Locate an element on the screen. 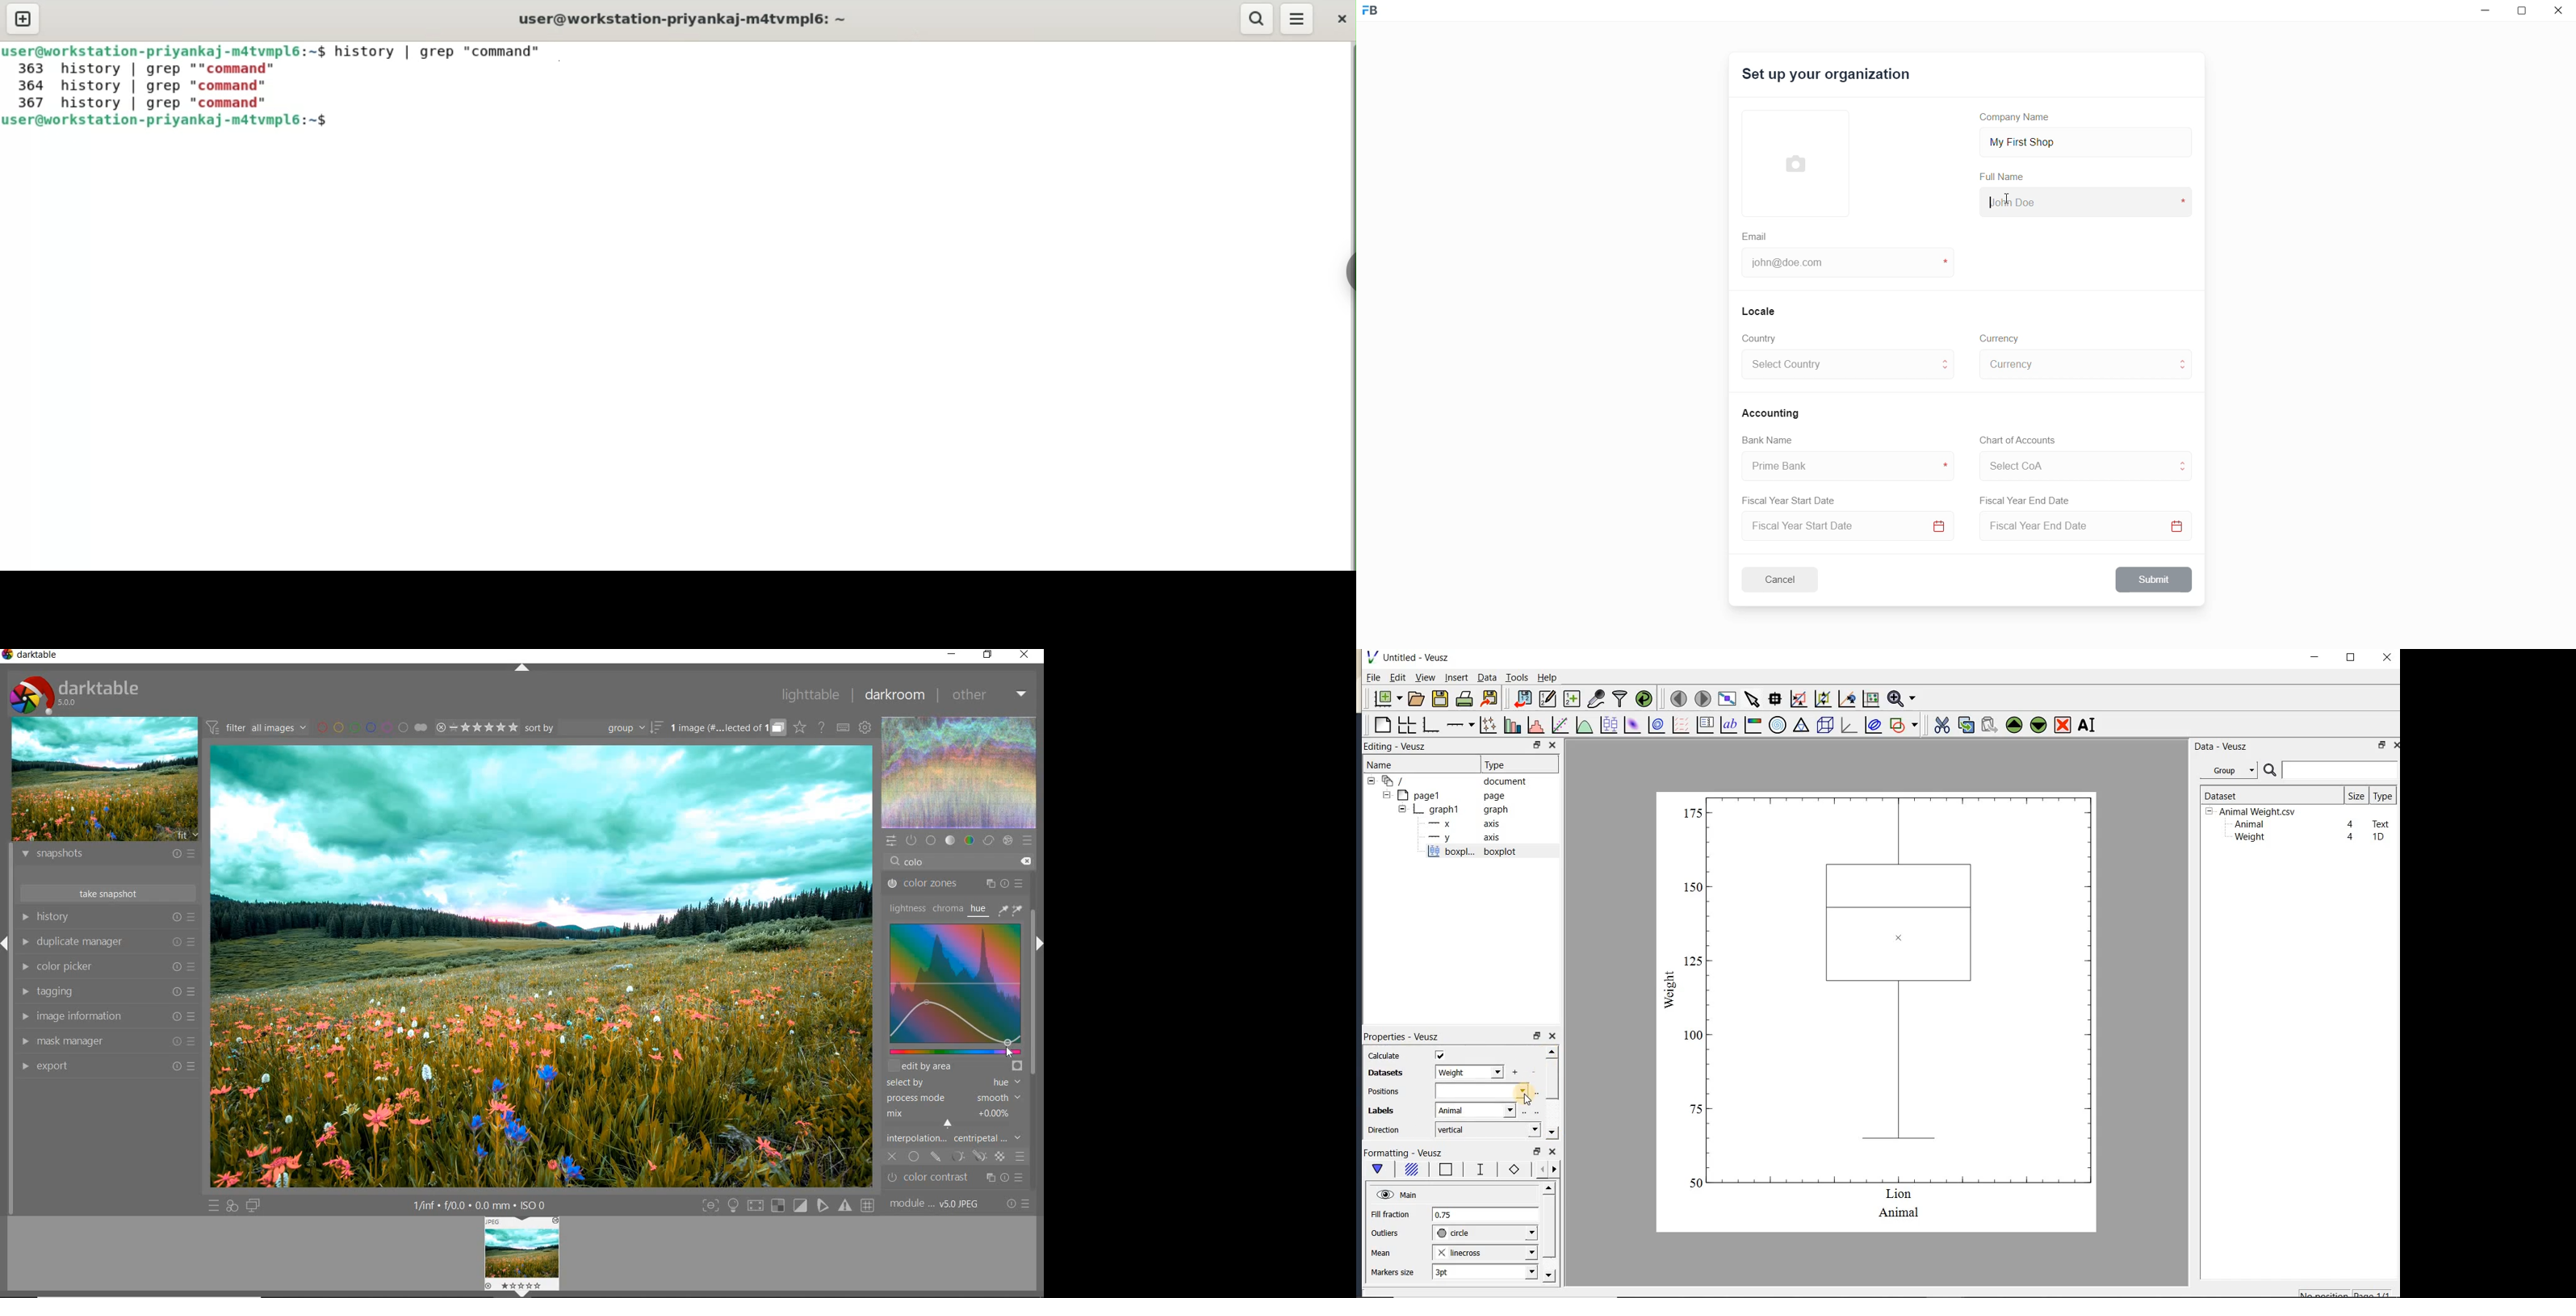 This screenshot has width=2576, height=1316. circle is located at coordinates (1485, 1233).